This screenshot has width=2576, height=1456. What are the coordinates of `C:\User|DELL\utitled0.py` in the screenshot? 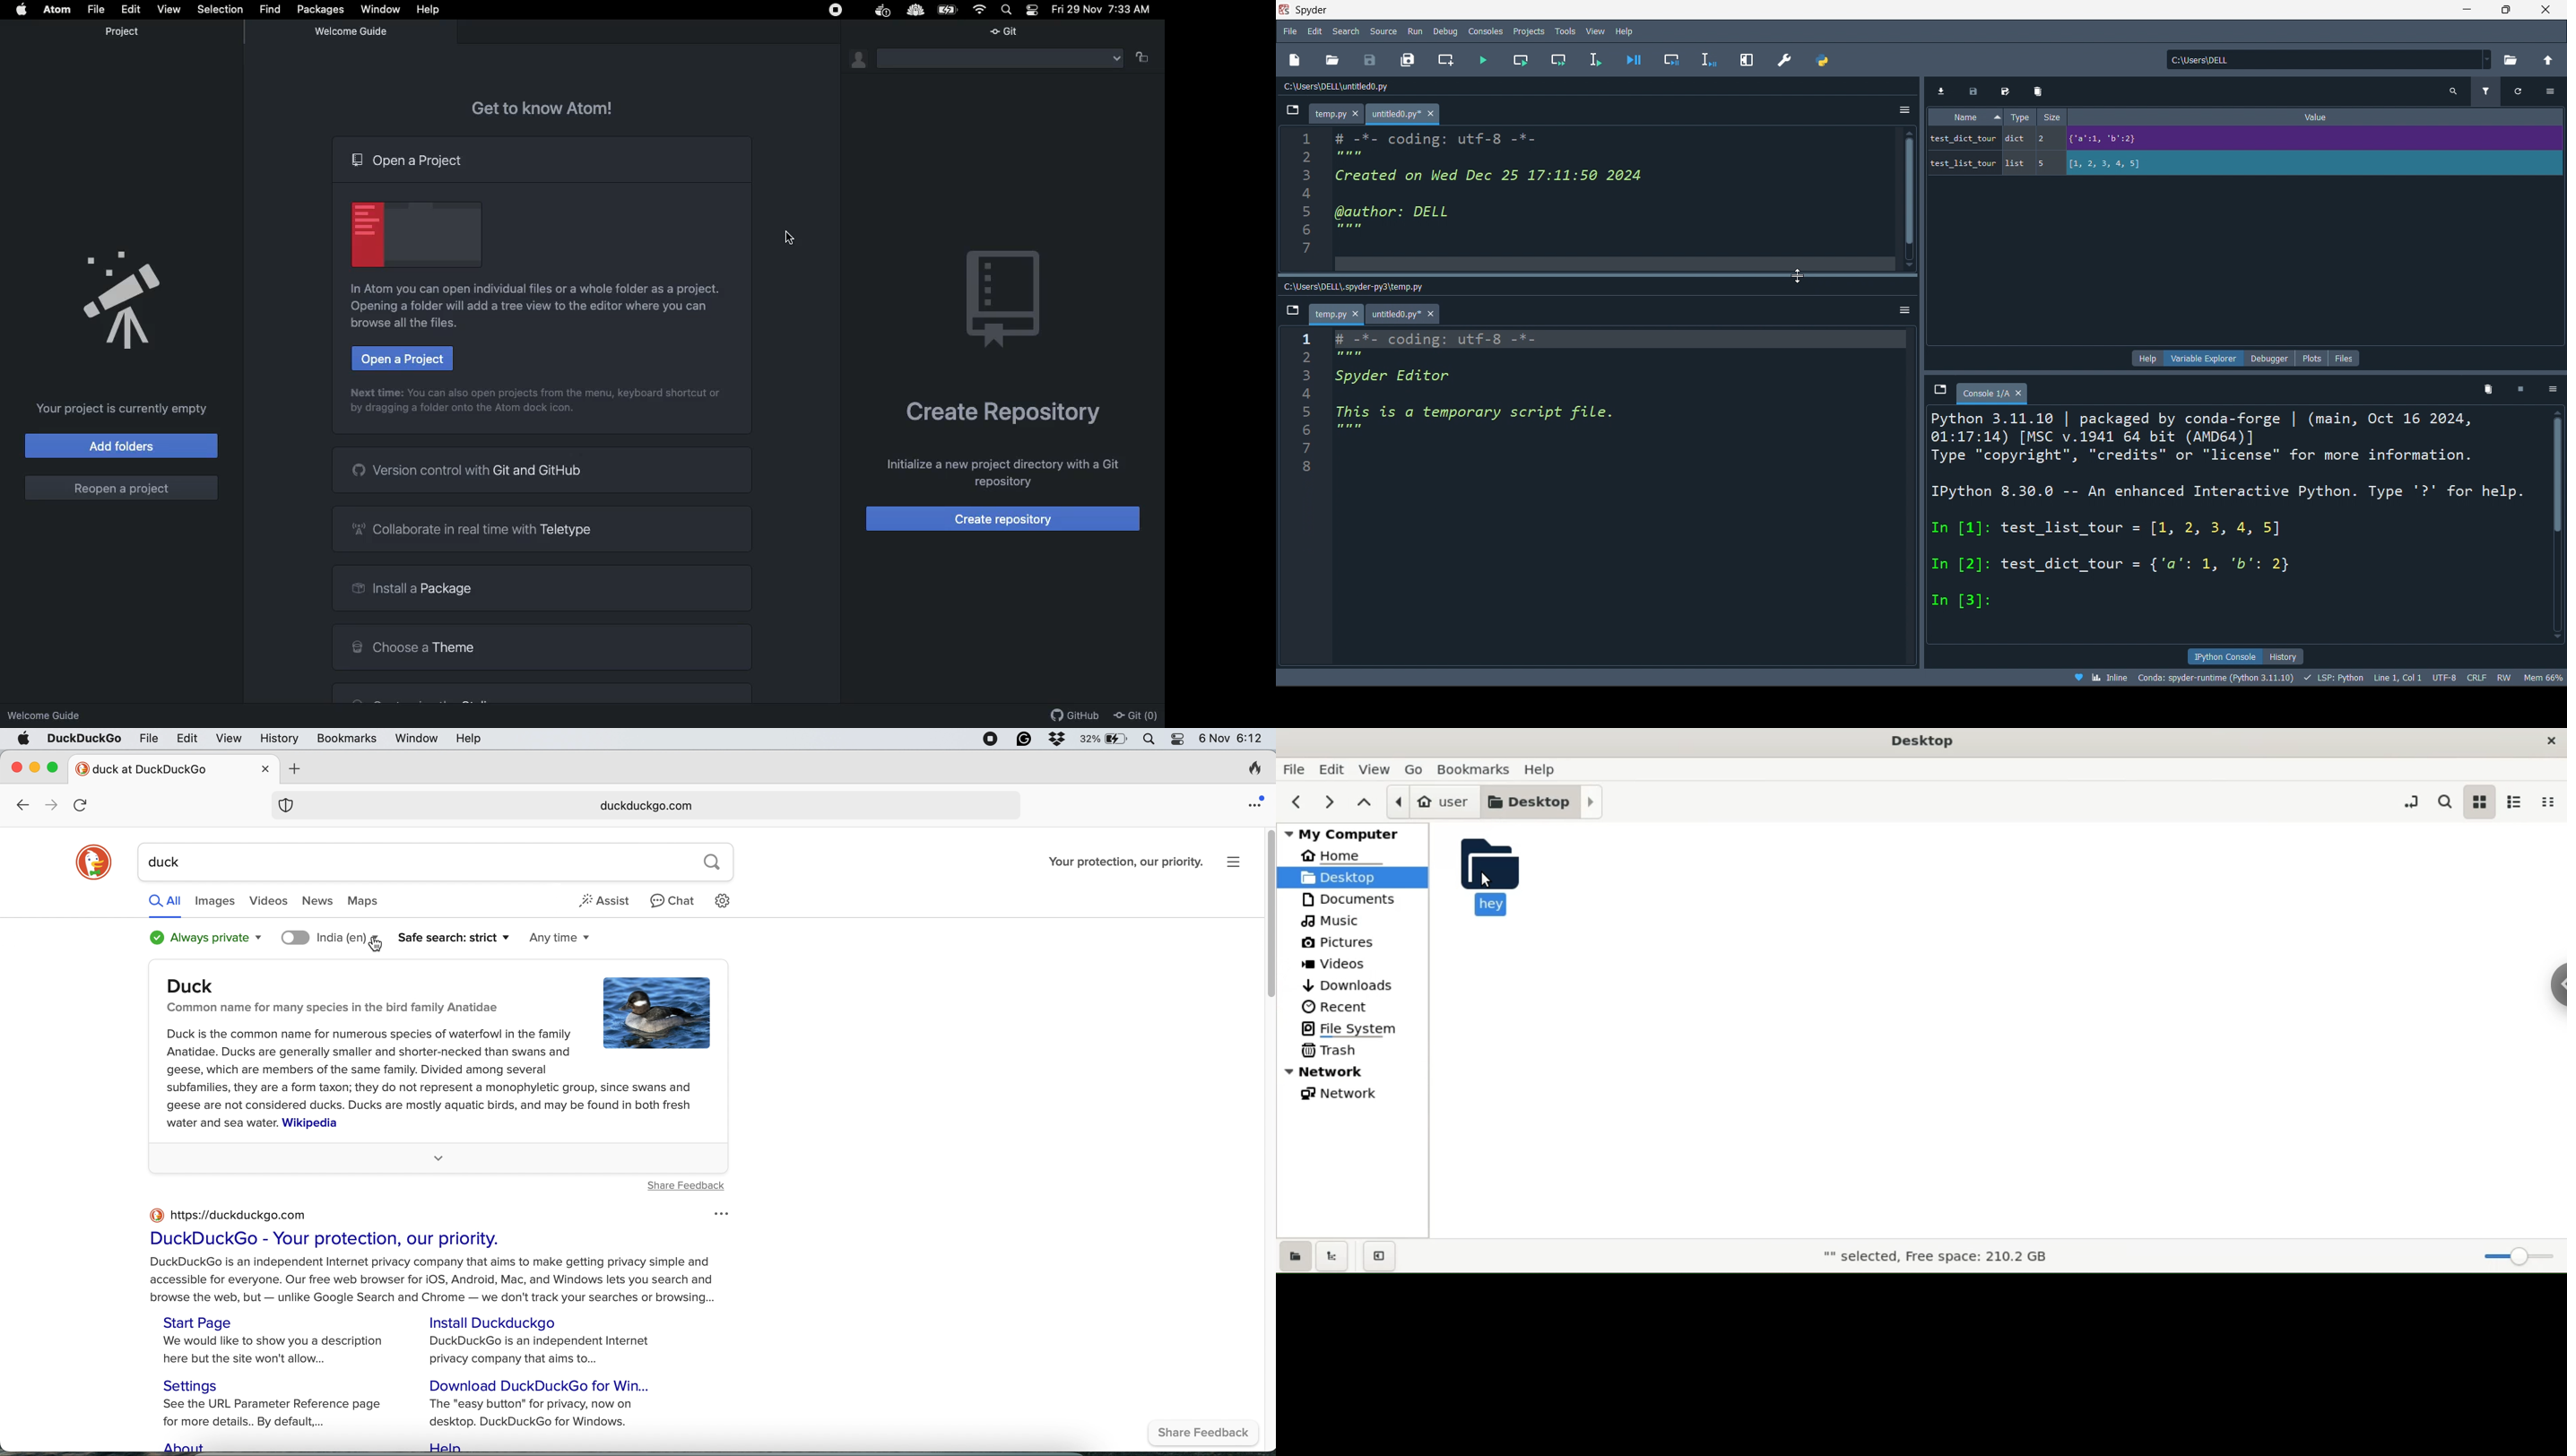 It's located at (1356, 88).